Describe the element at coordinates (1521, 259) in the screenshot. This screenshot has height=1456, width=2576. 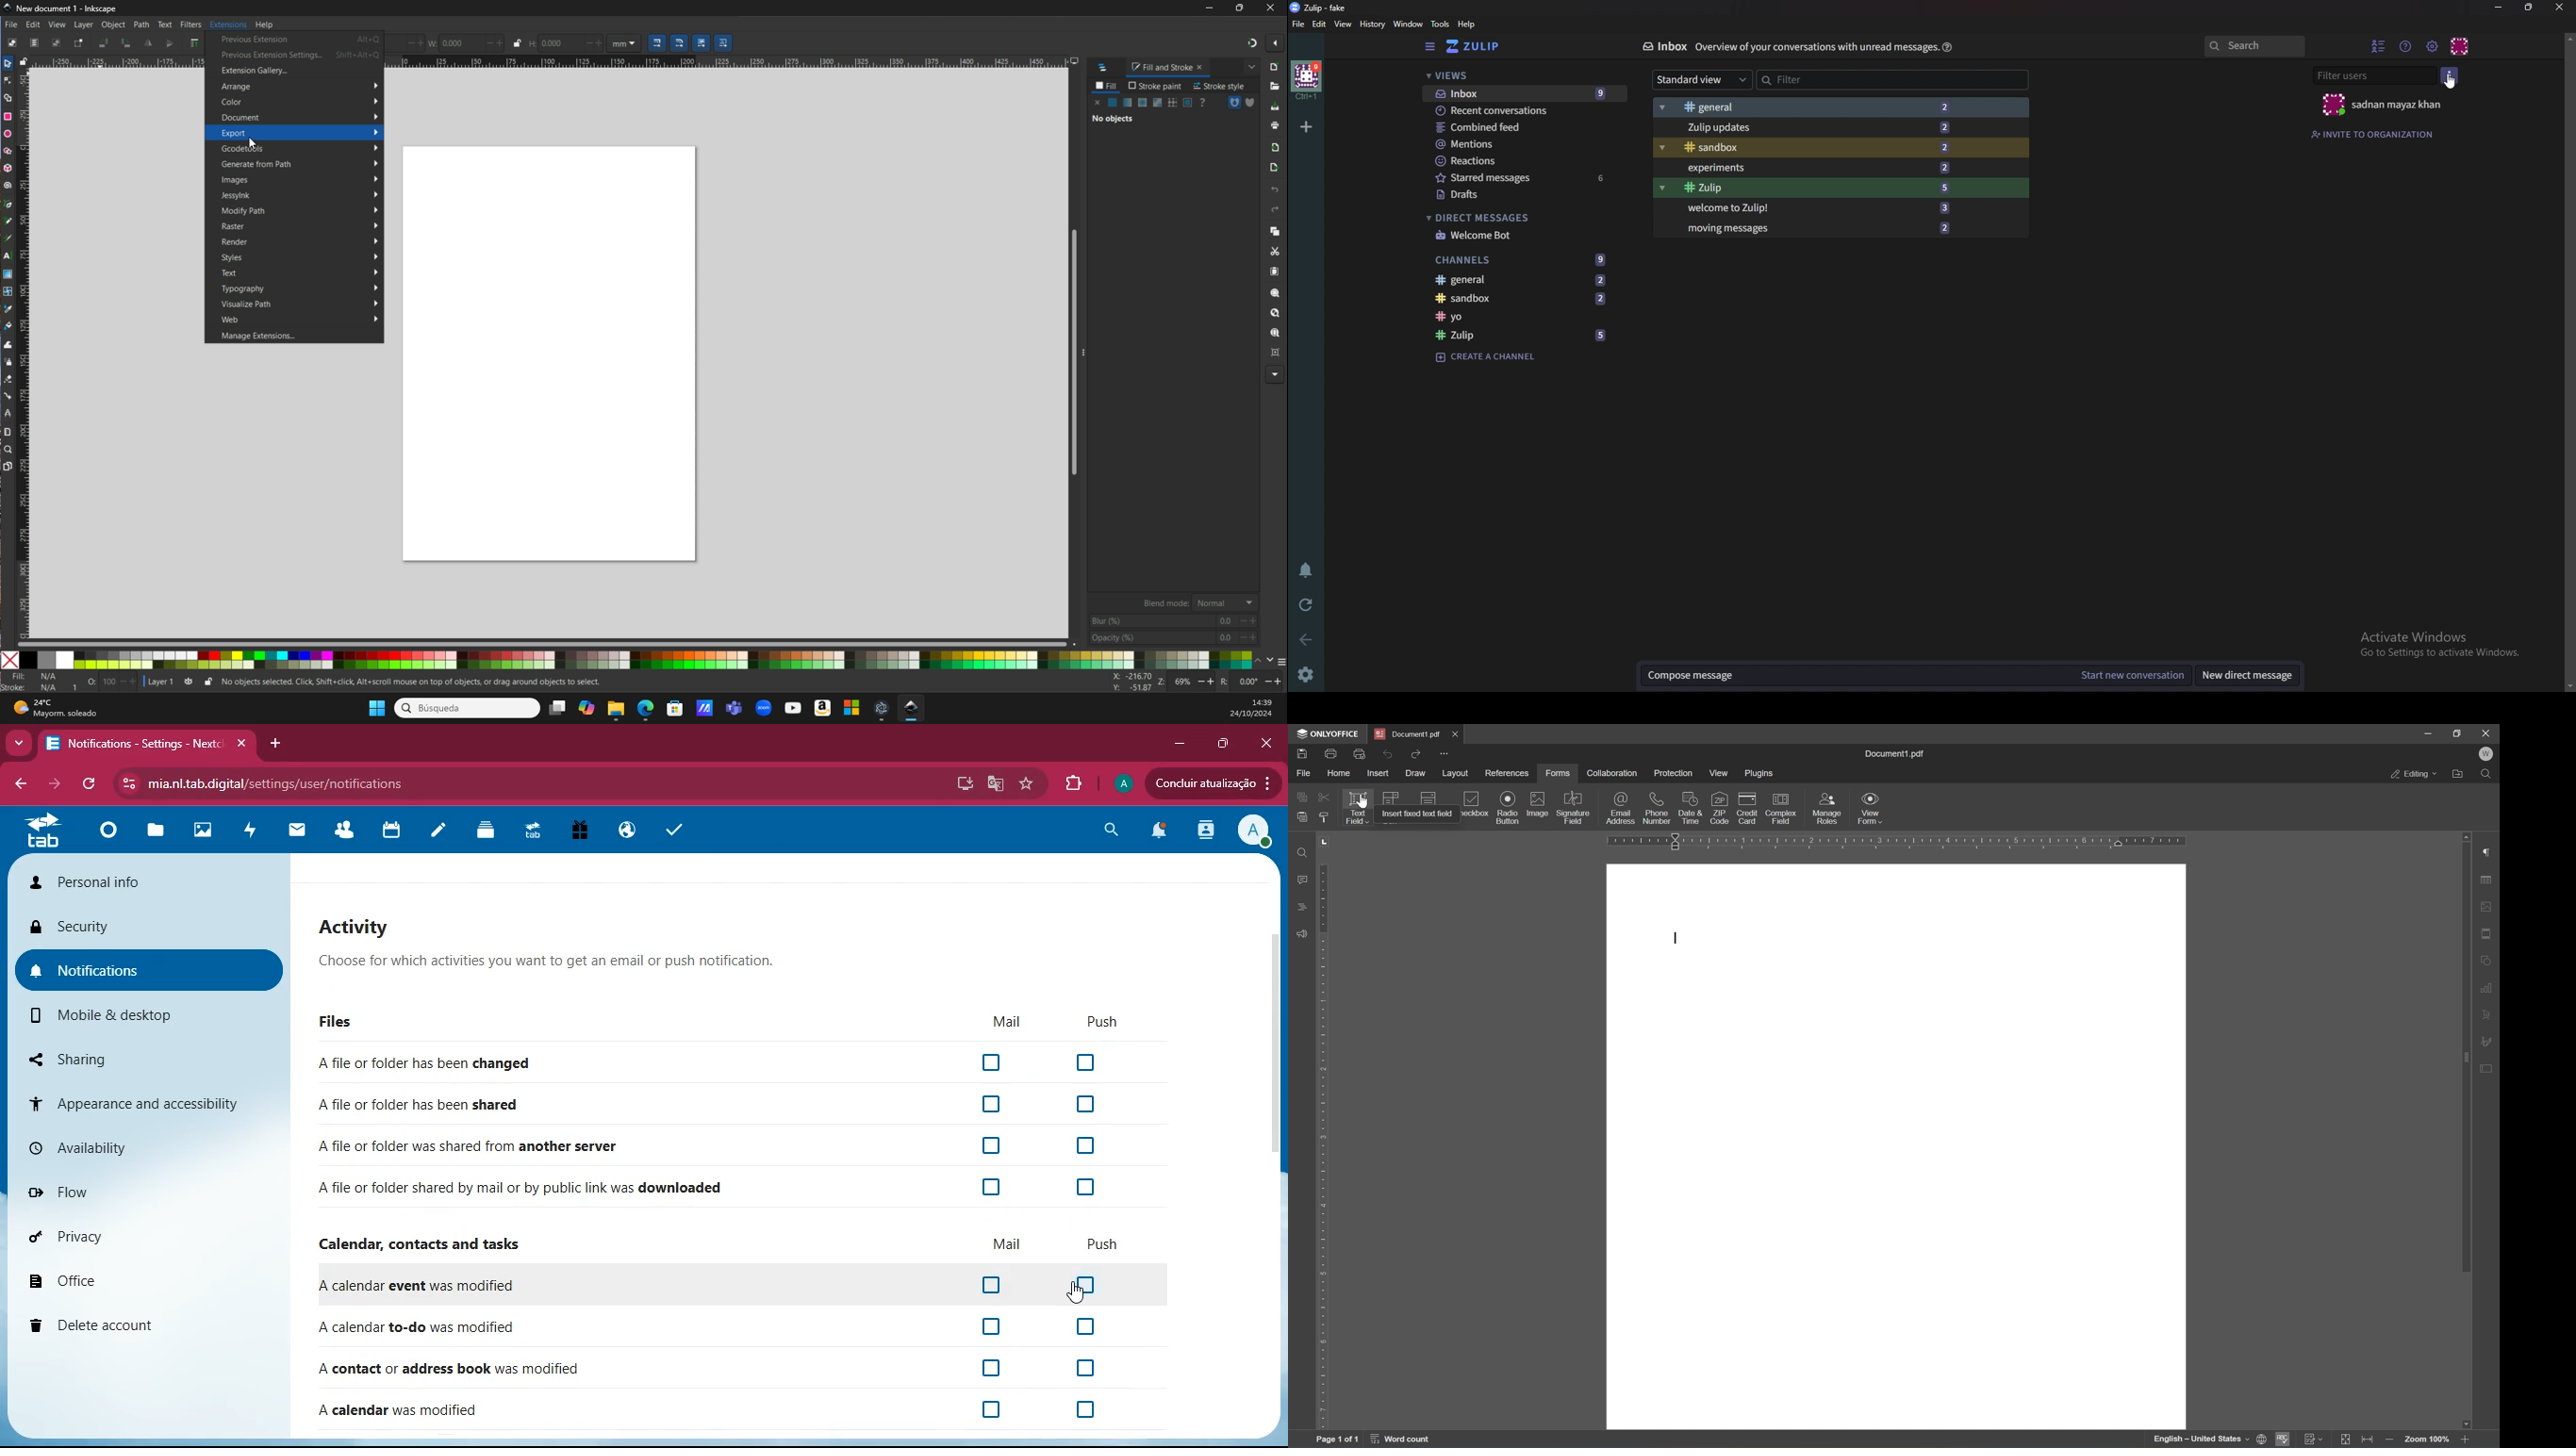
I see `Channels` at that location.